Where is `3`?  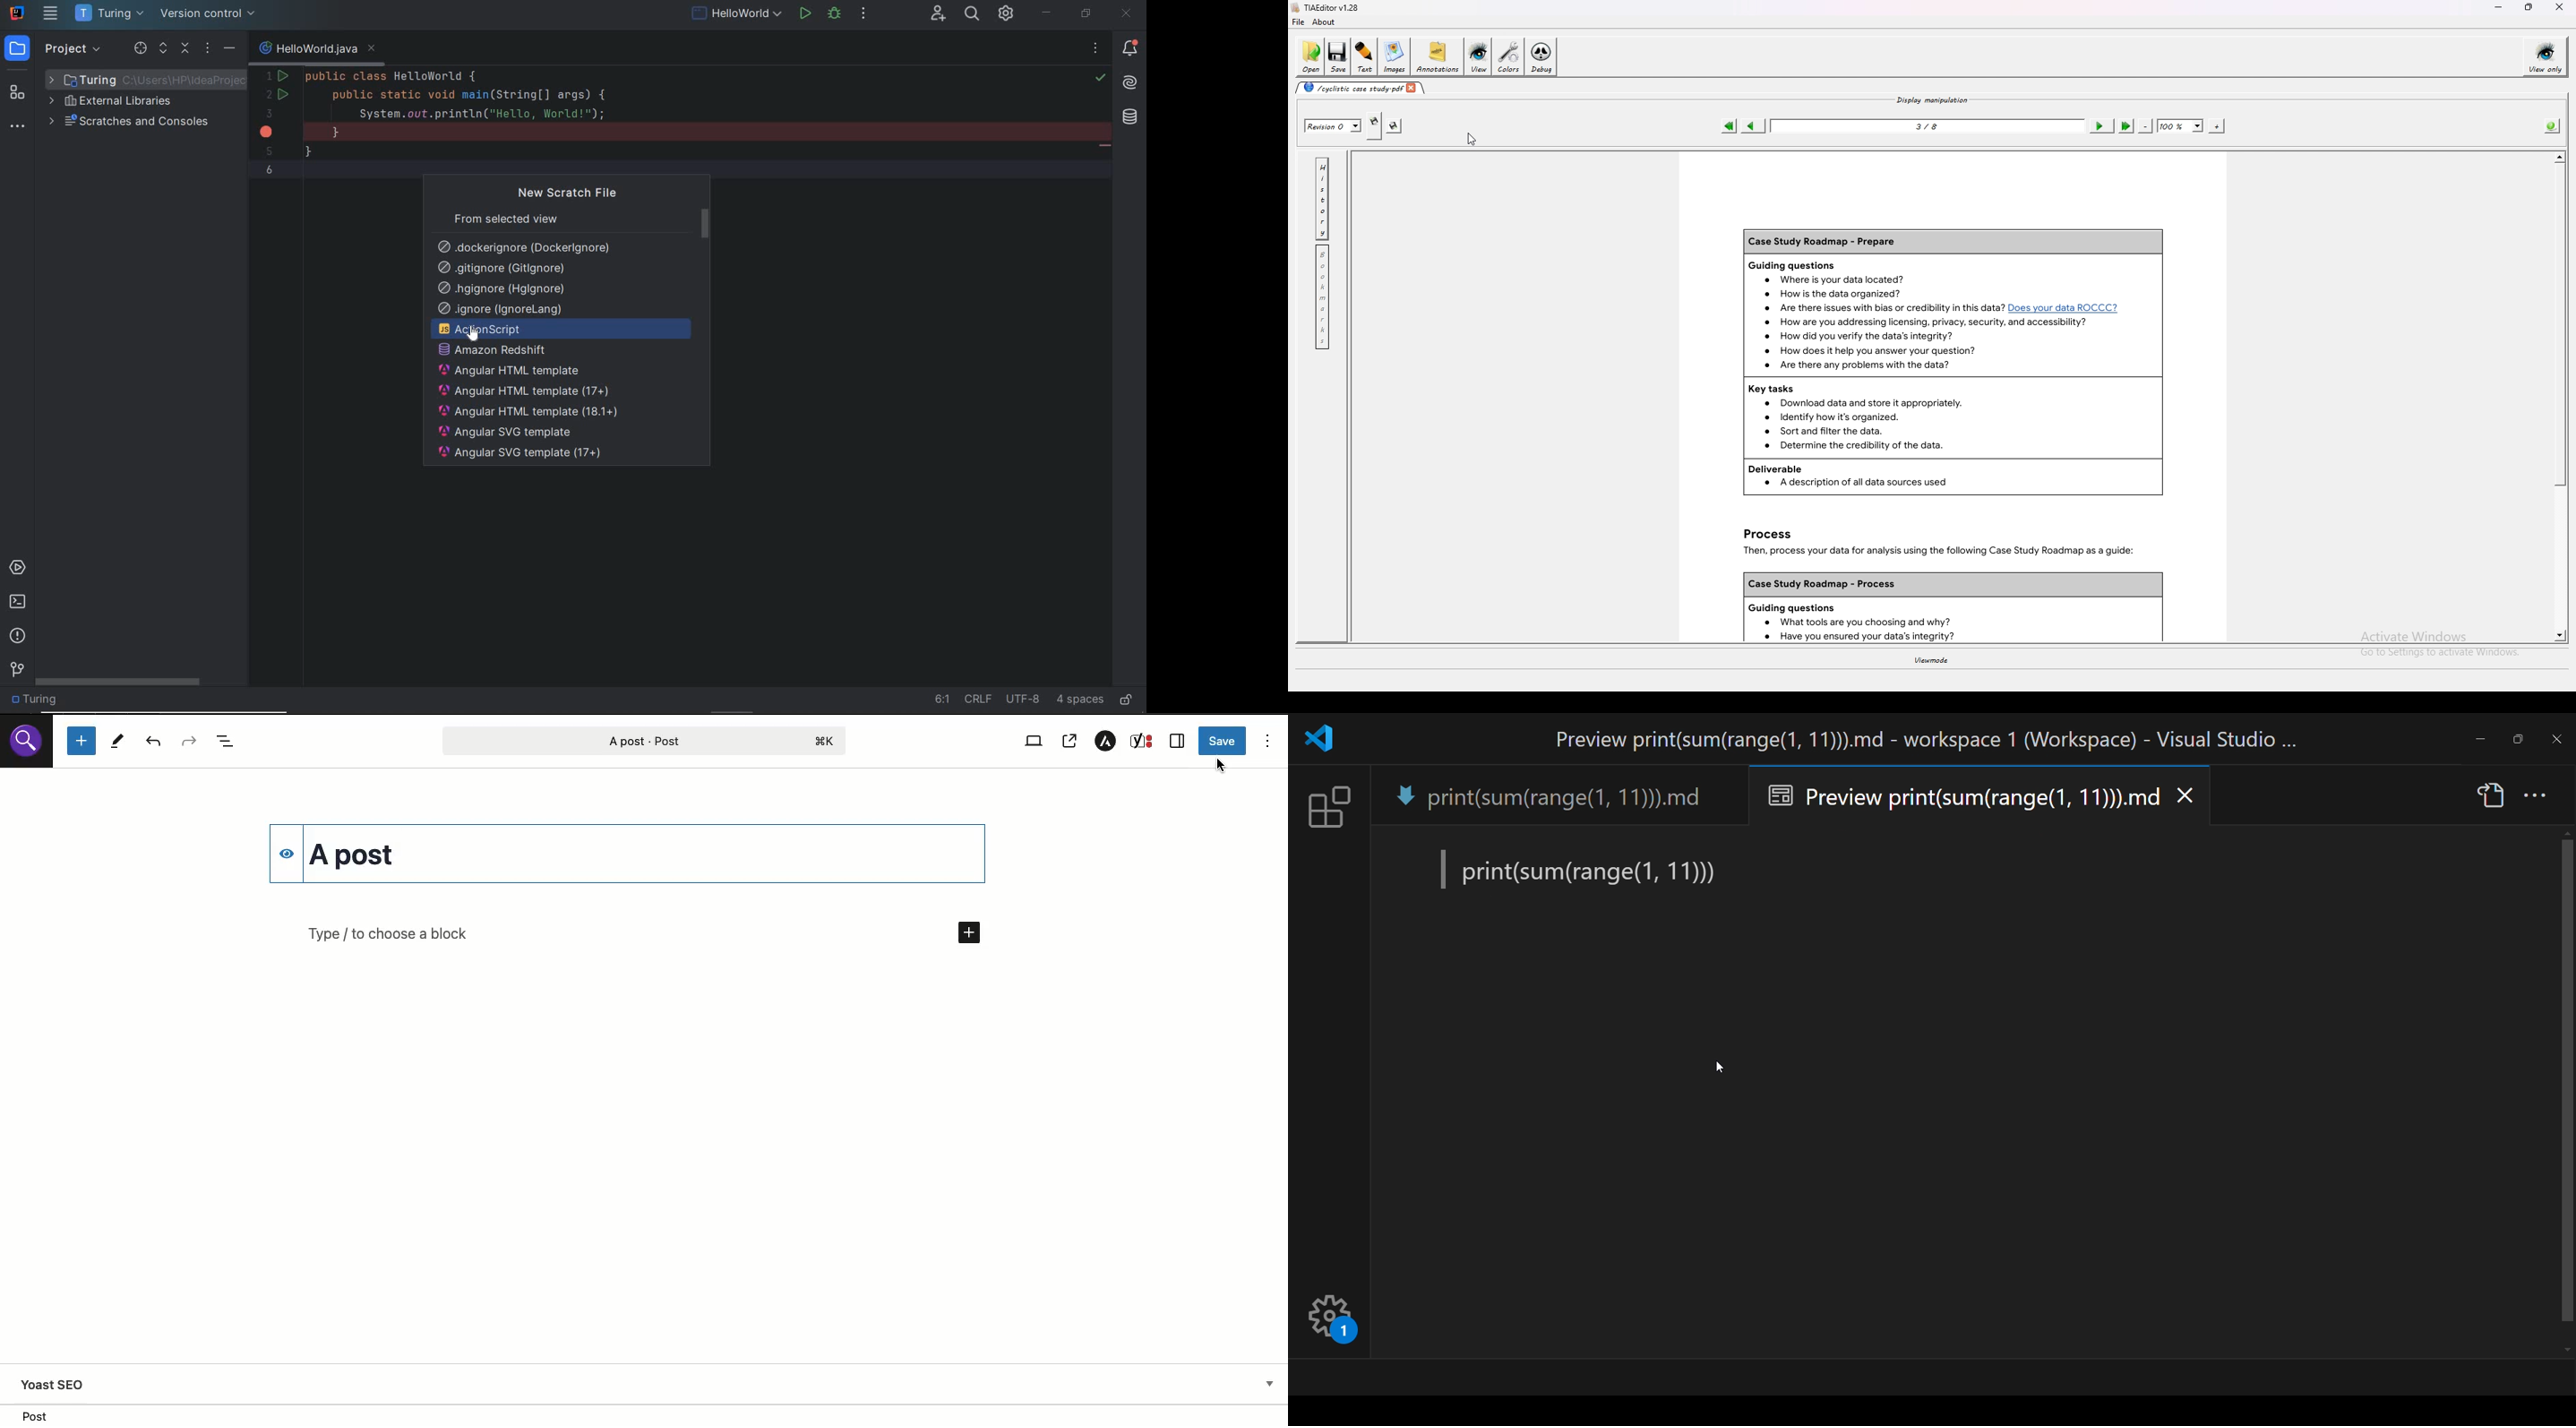
3 is located at coordinates (269, 113).